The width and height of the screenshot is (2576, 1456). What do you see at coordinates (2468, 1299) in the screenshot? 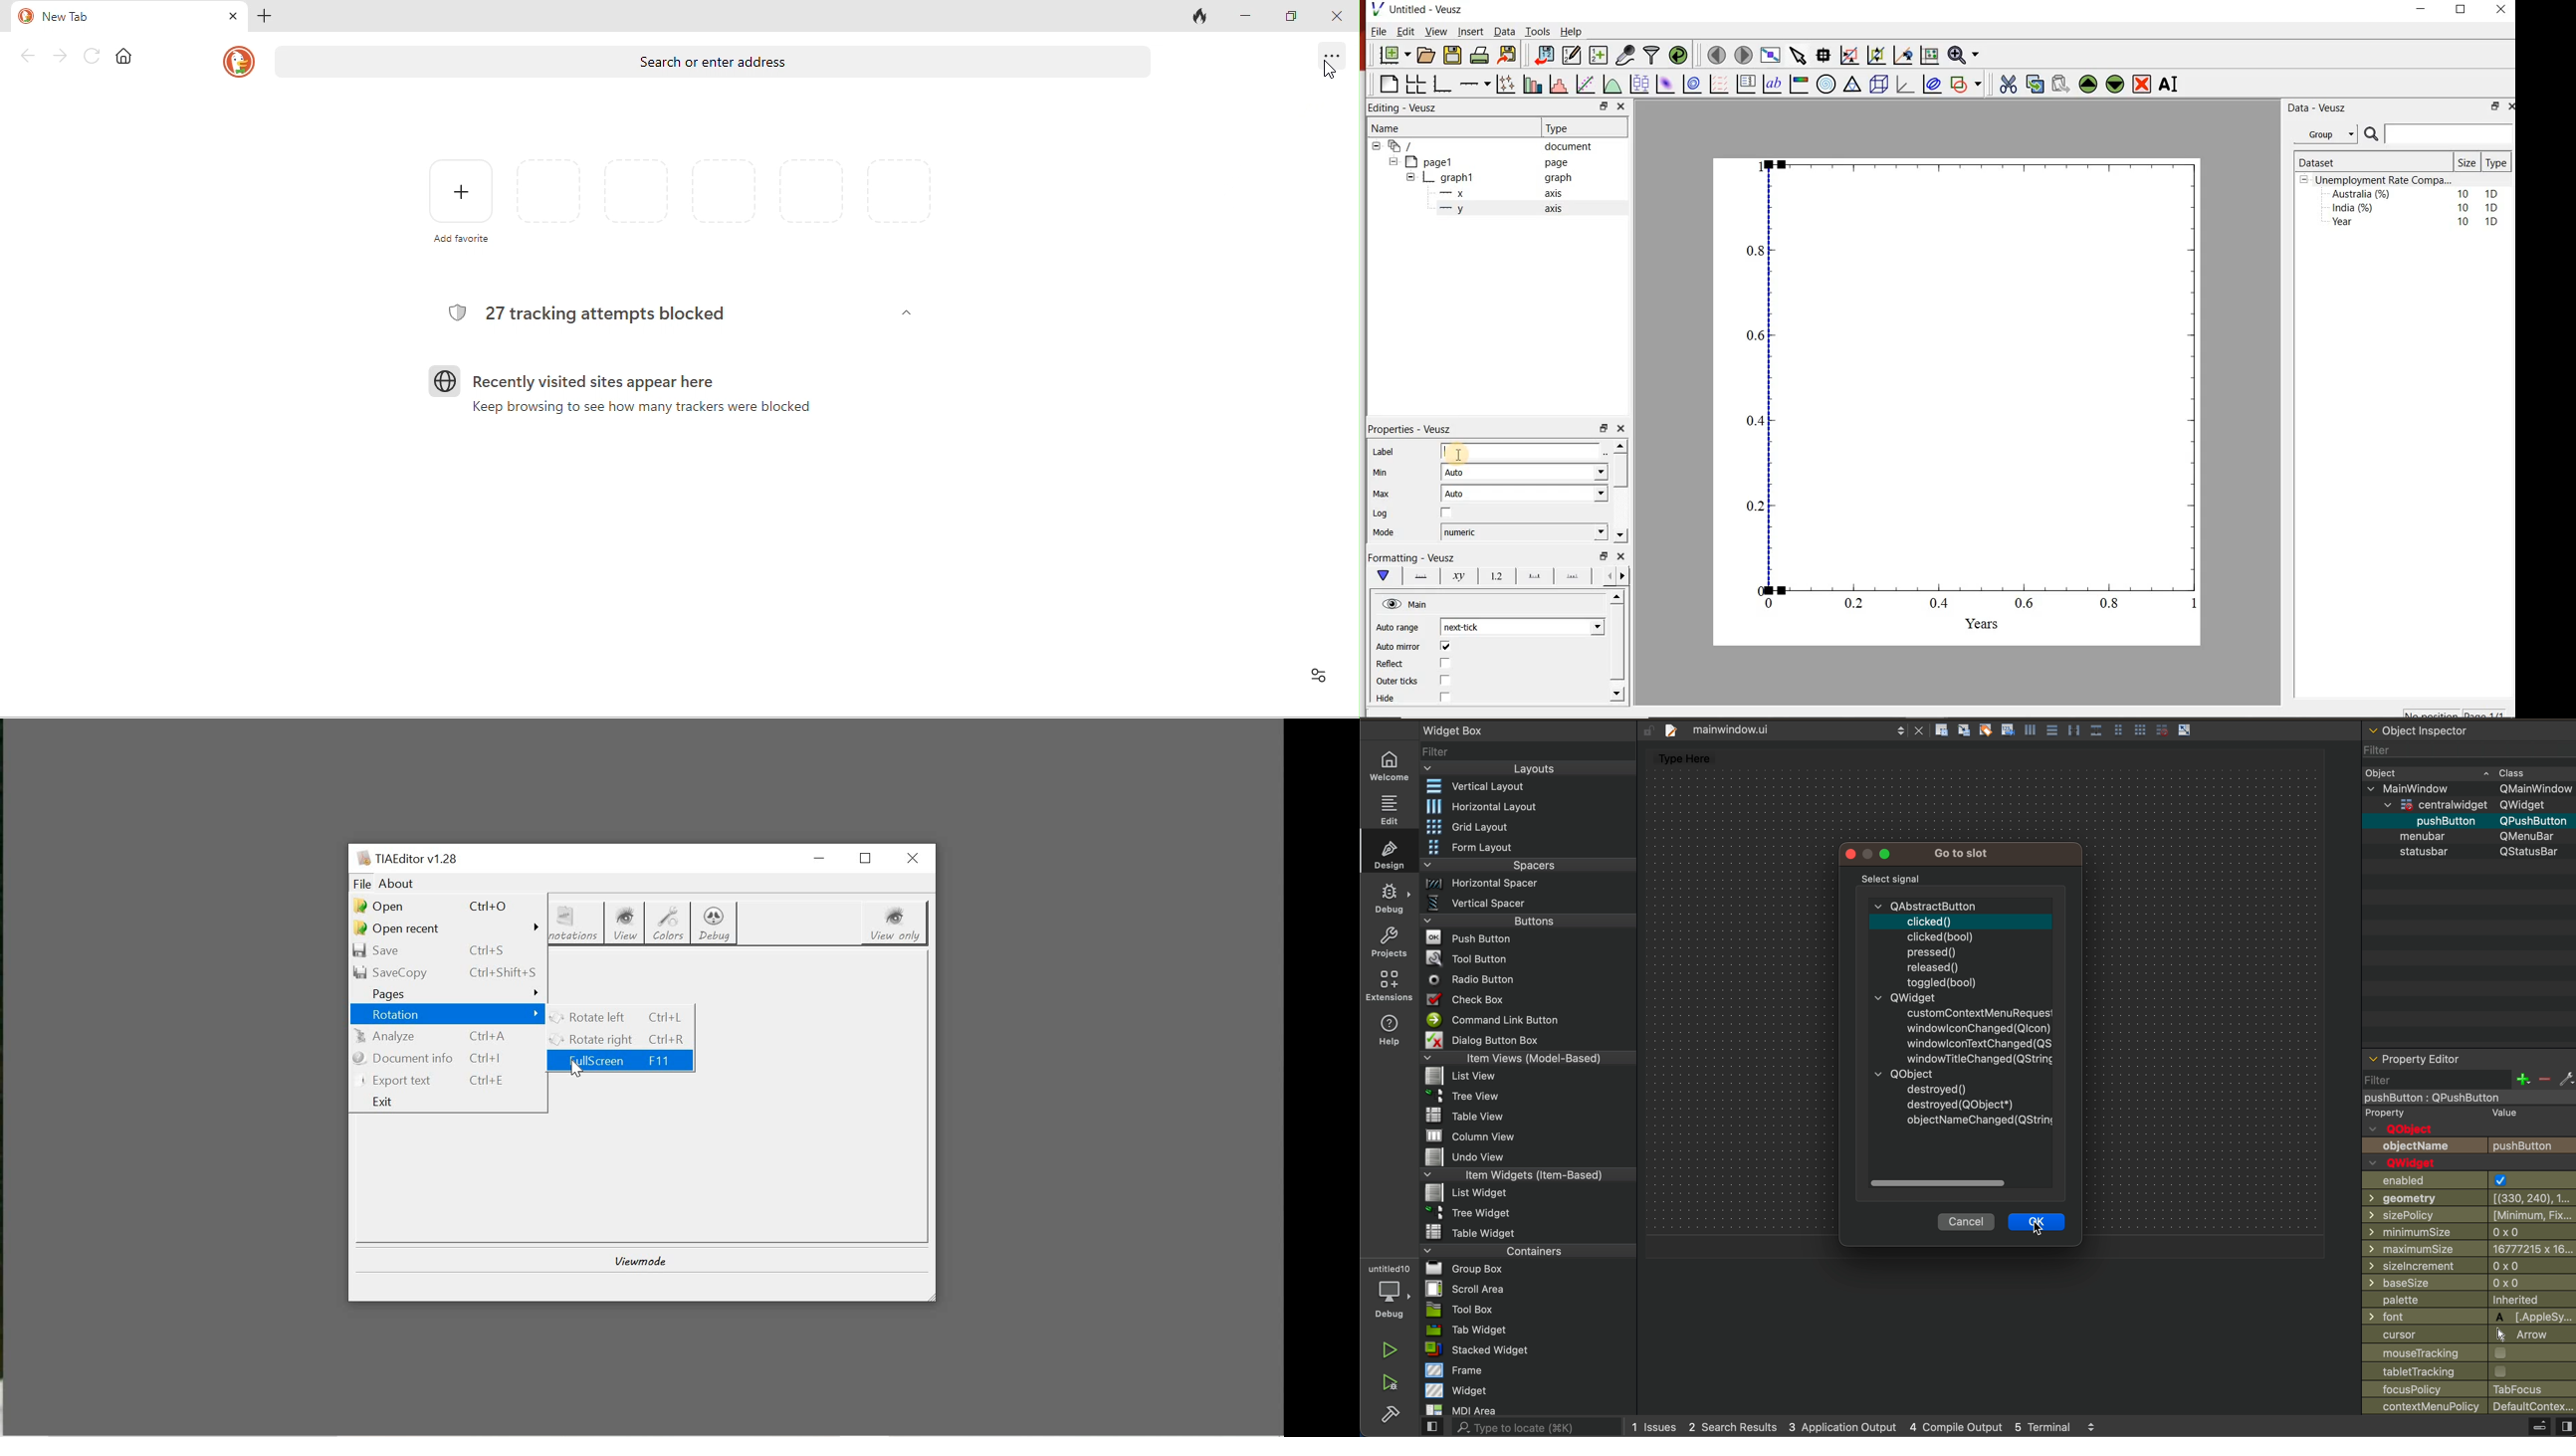
I see `palette` at bounding box center [2468, 1299].